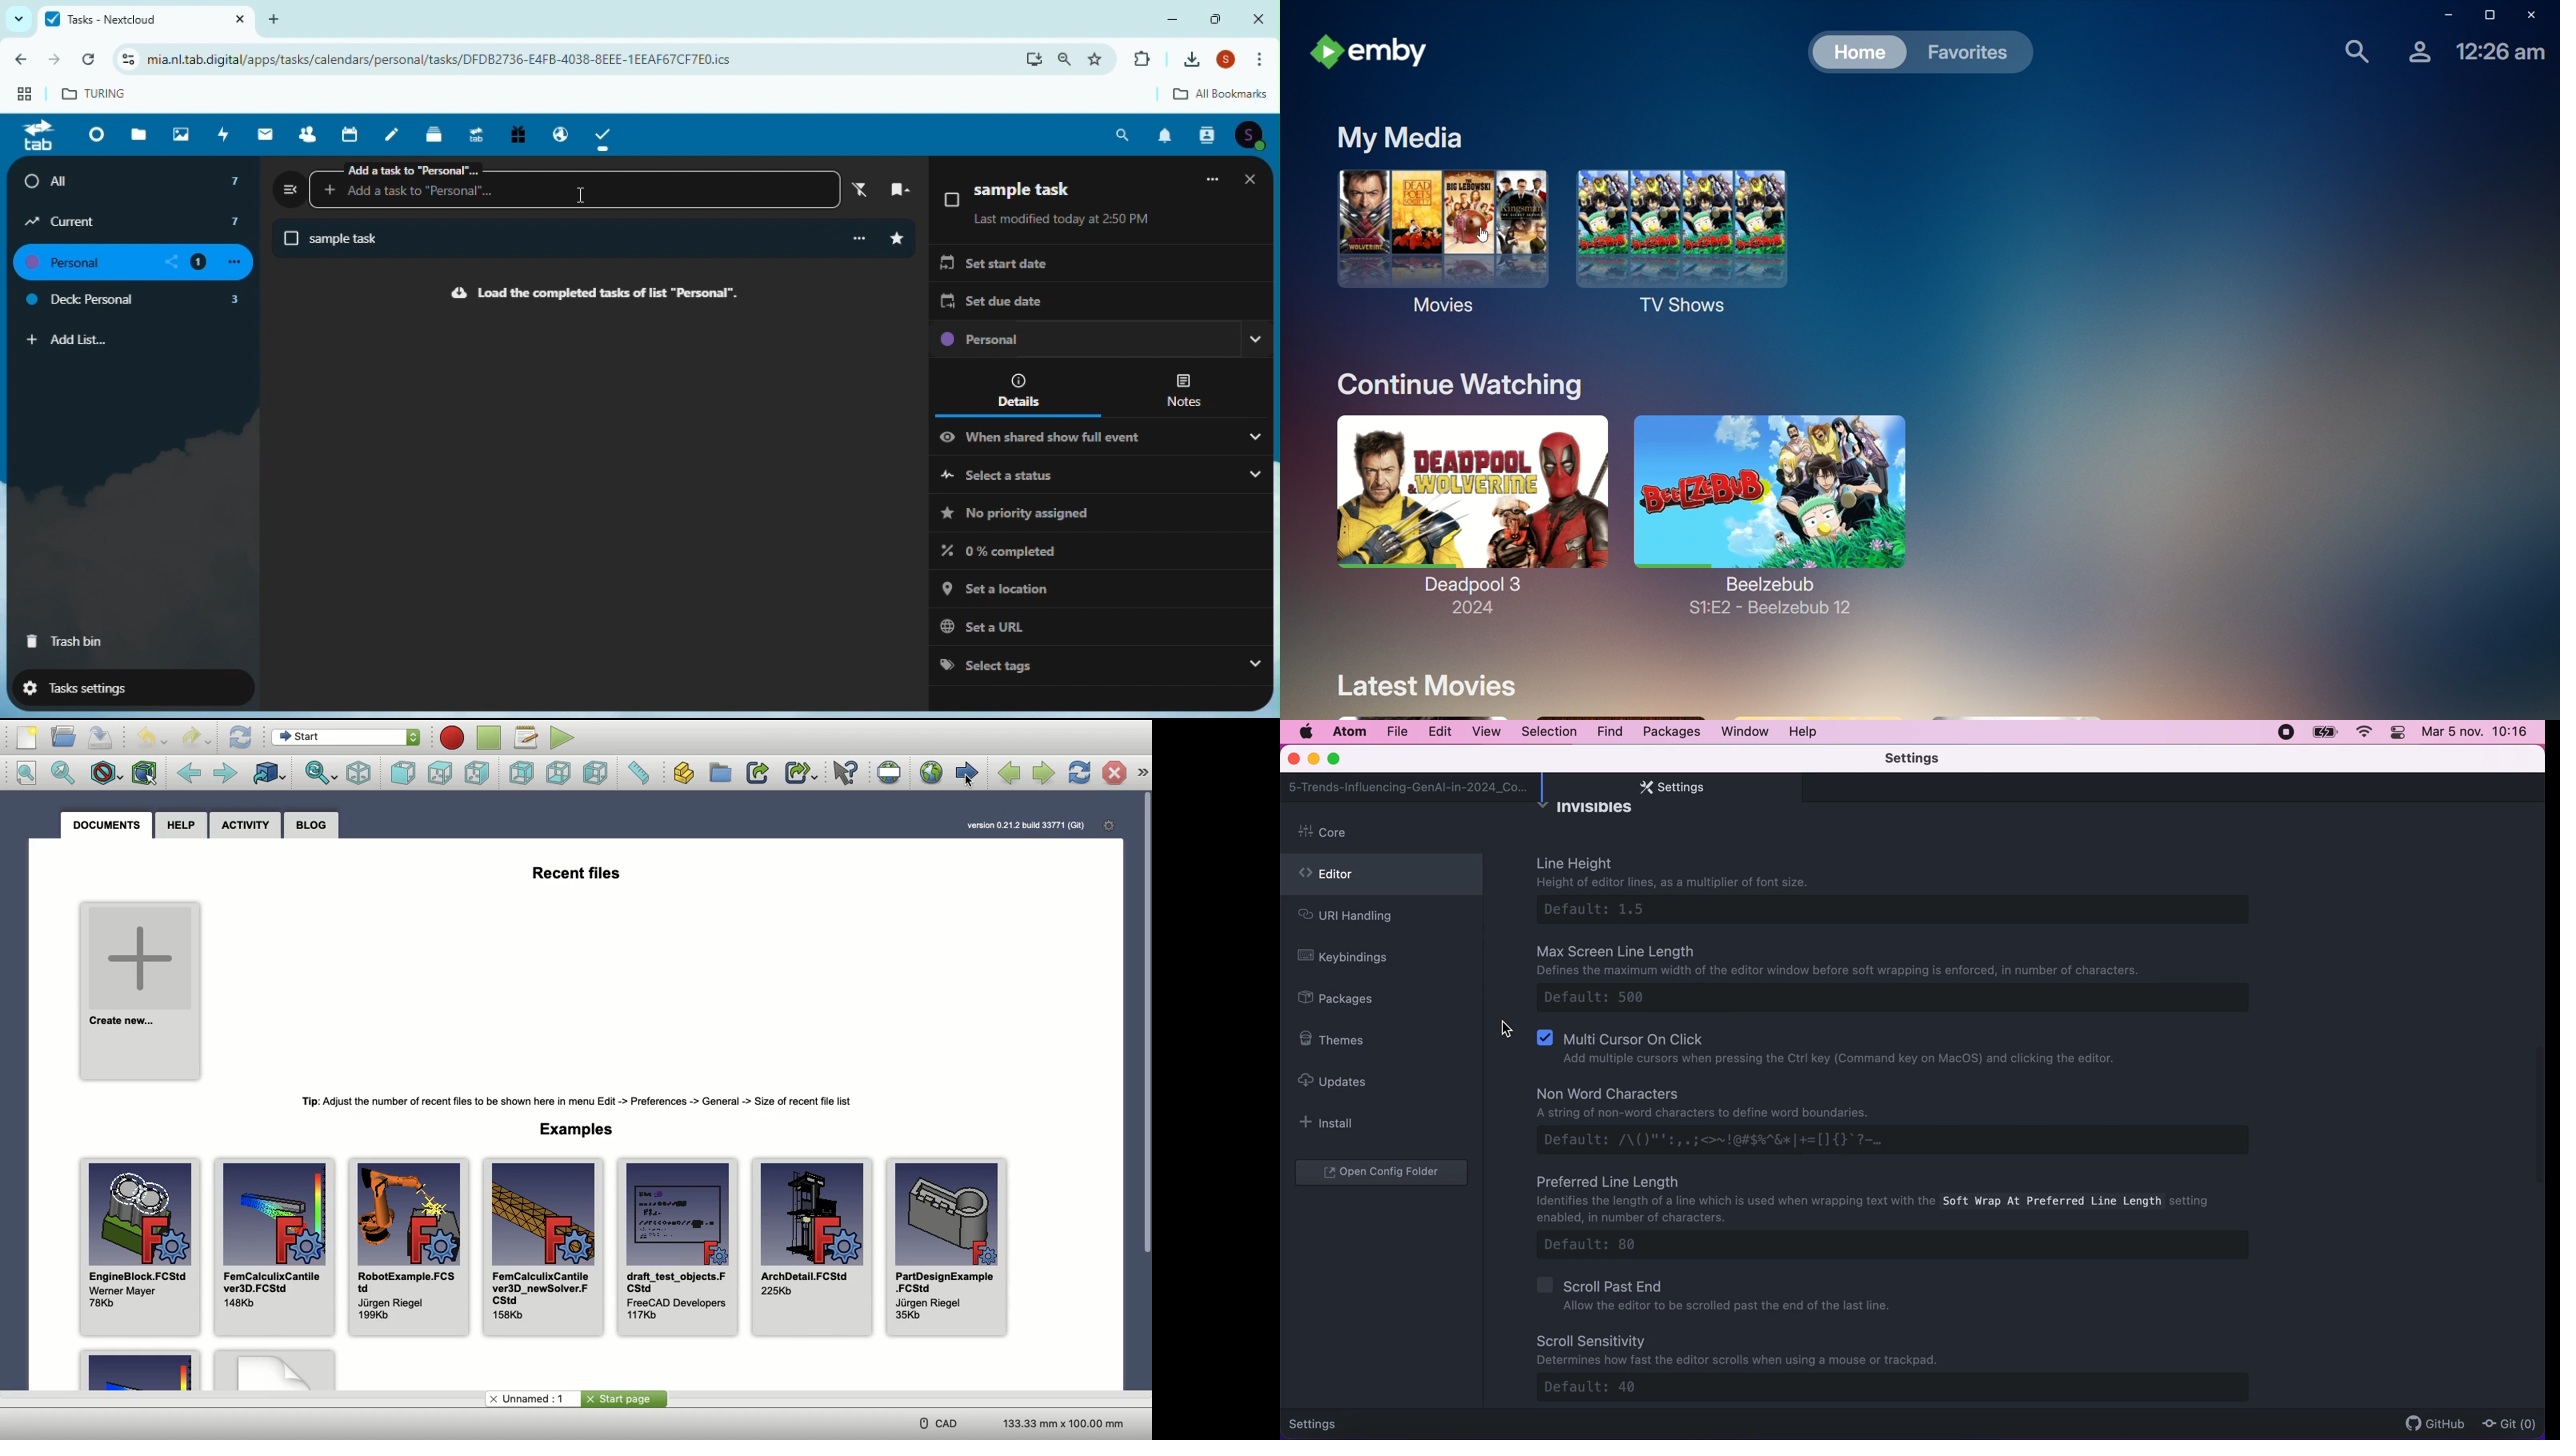  I want to click on No priority assignment, so click(1014, 513).